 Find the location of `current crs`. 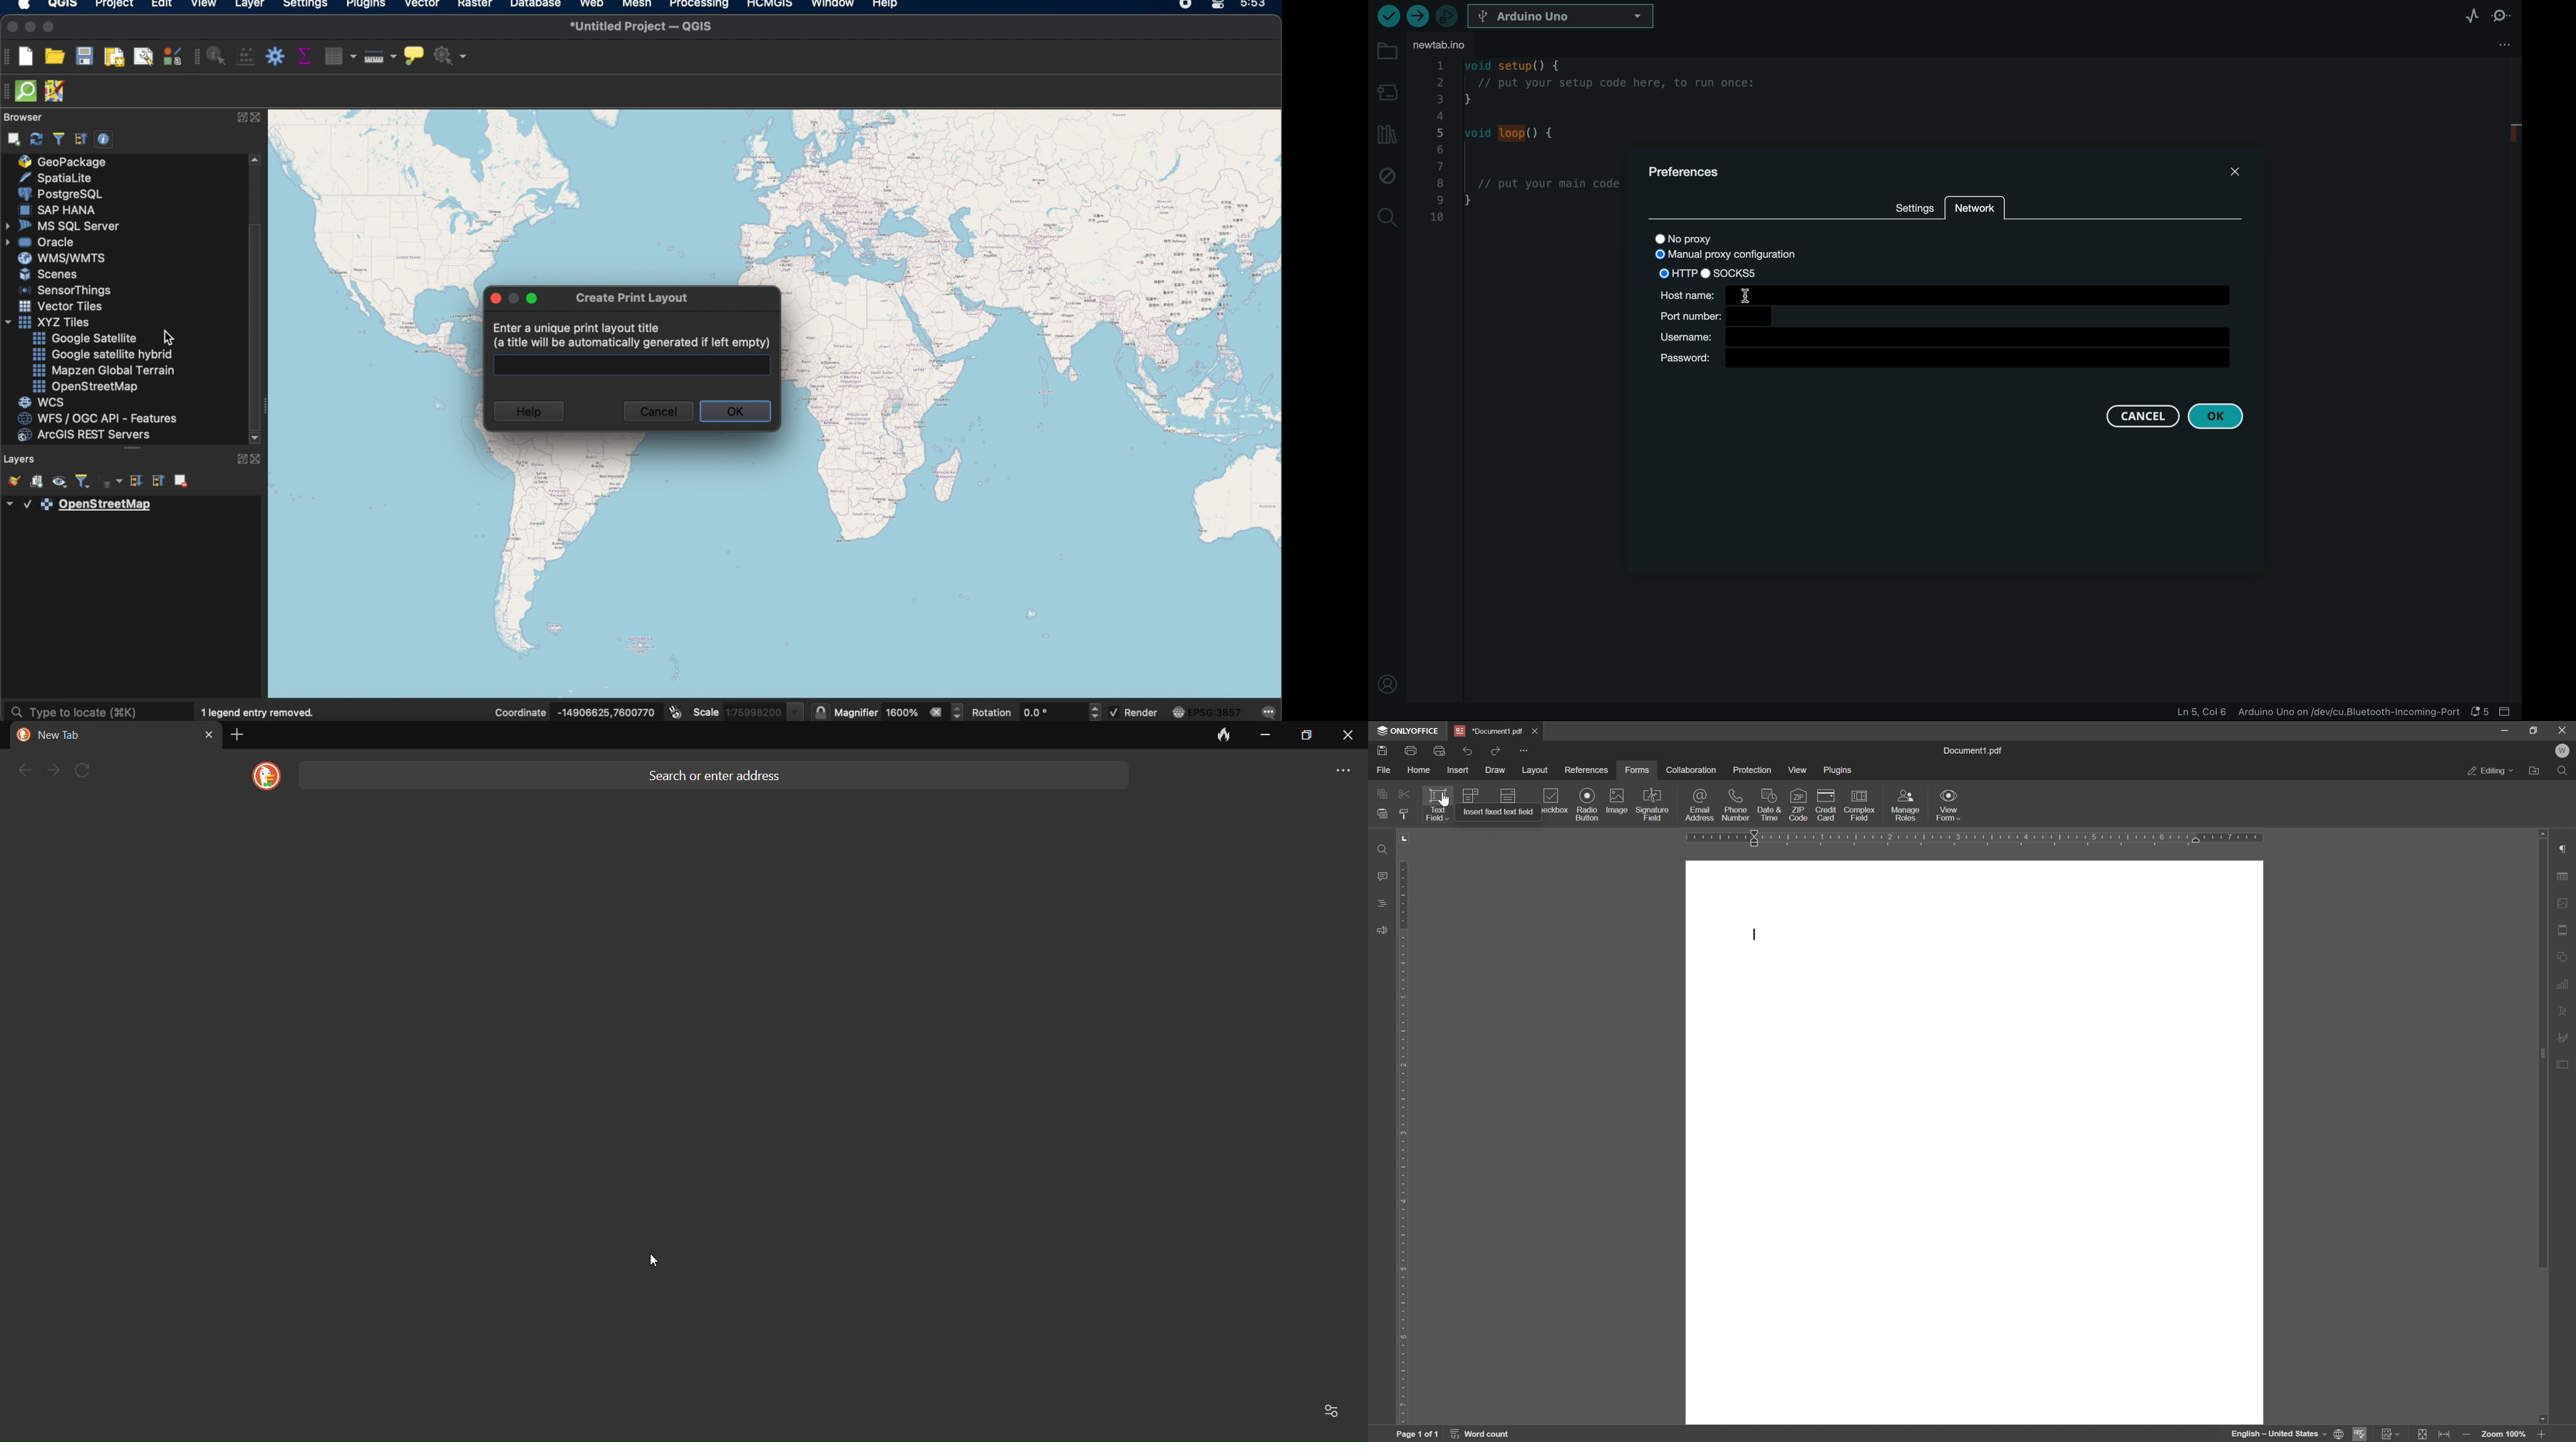

current crs is located at coordinates (1207, 710).